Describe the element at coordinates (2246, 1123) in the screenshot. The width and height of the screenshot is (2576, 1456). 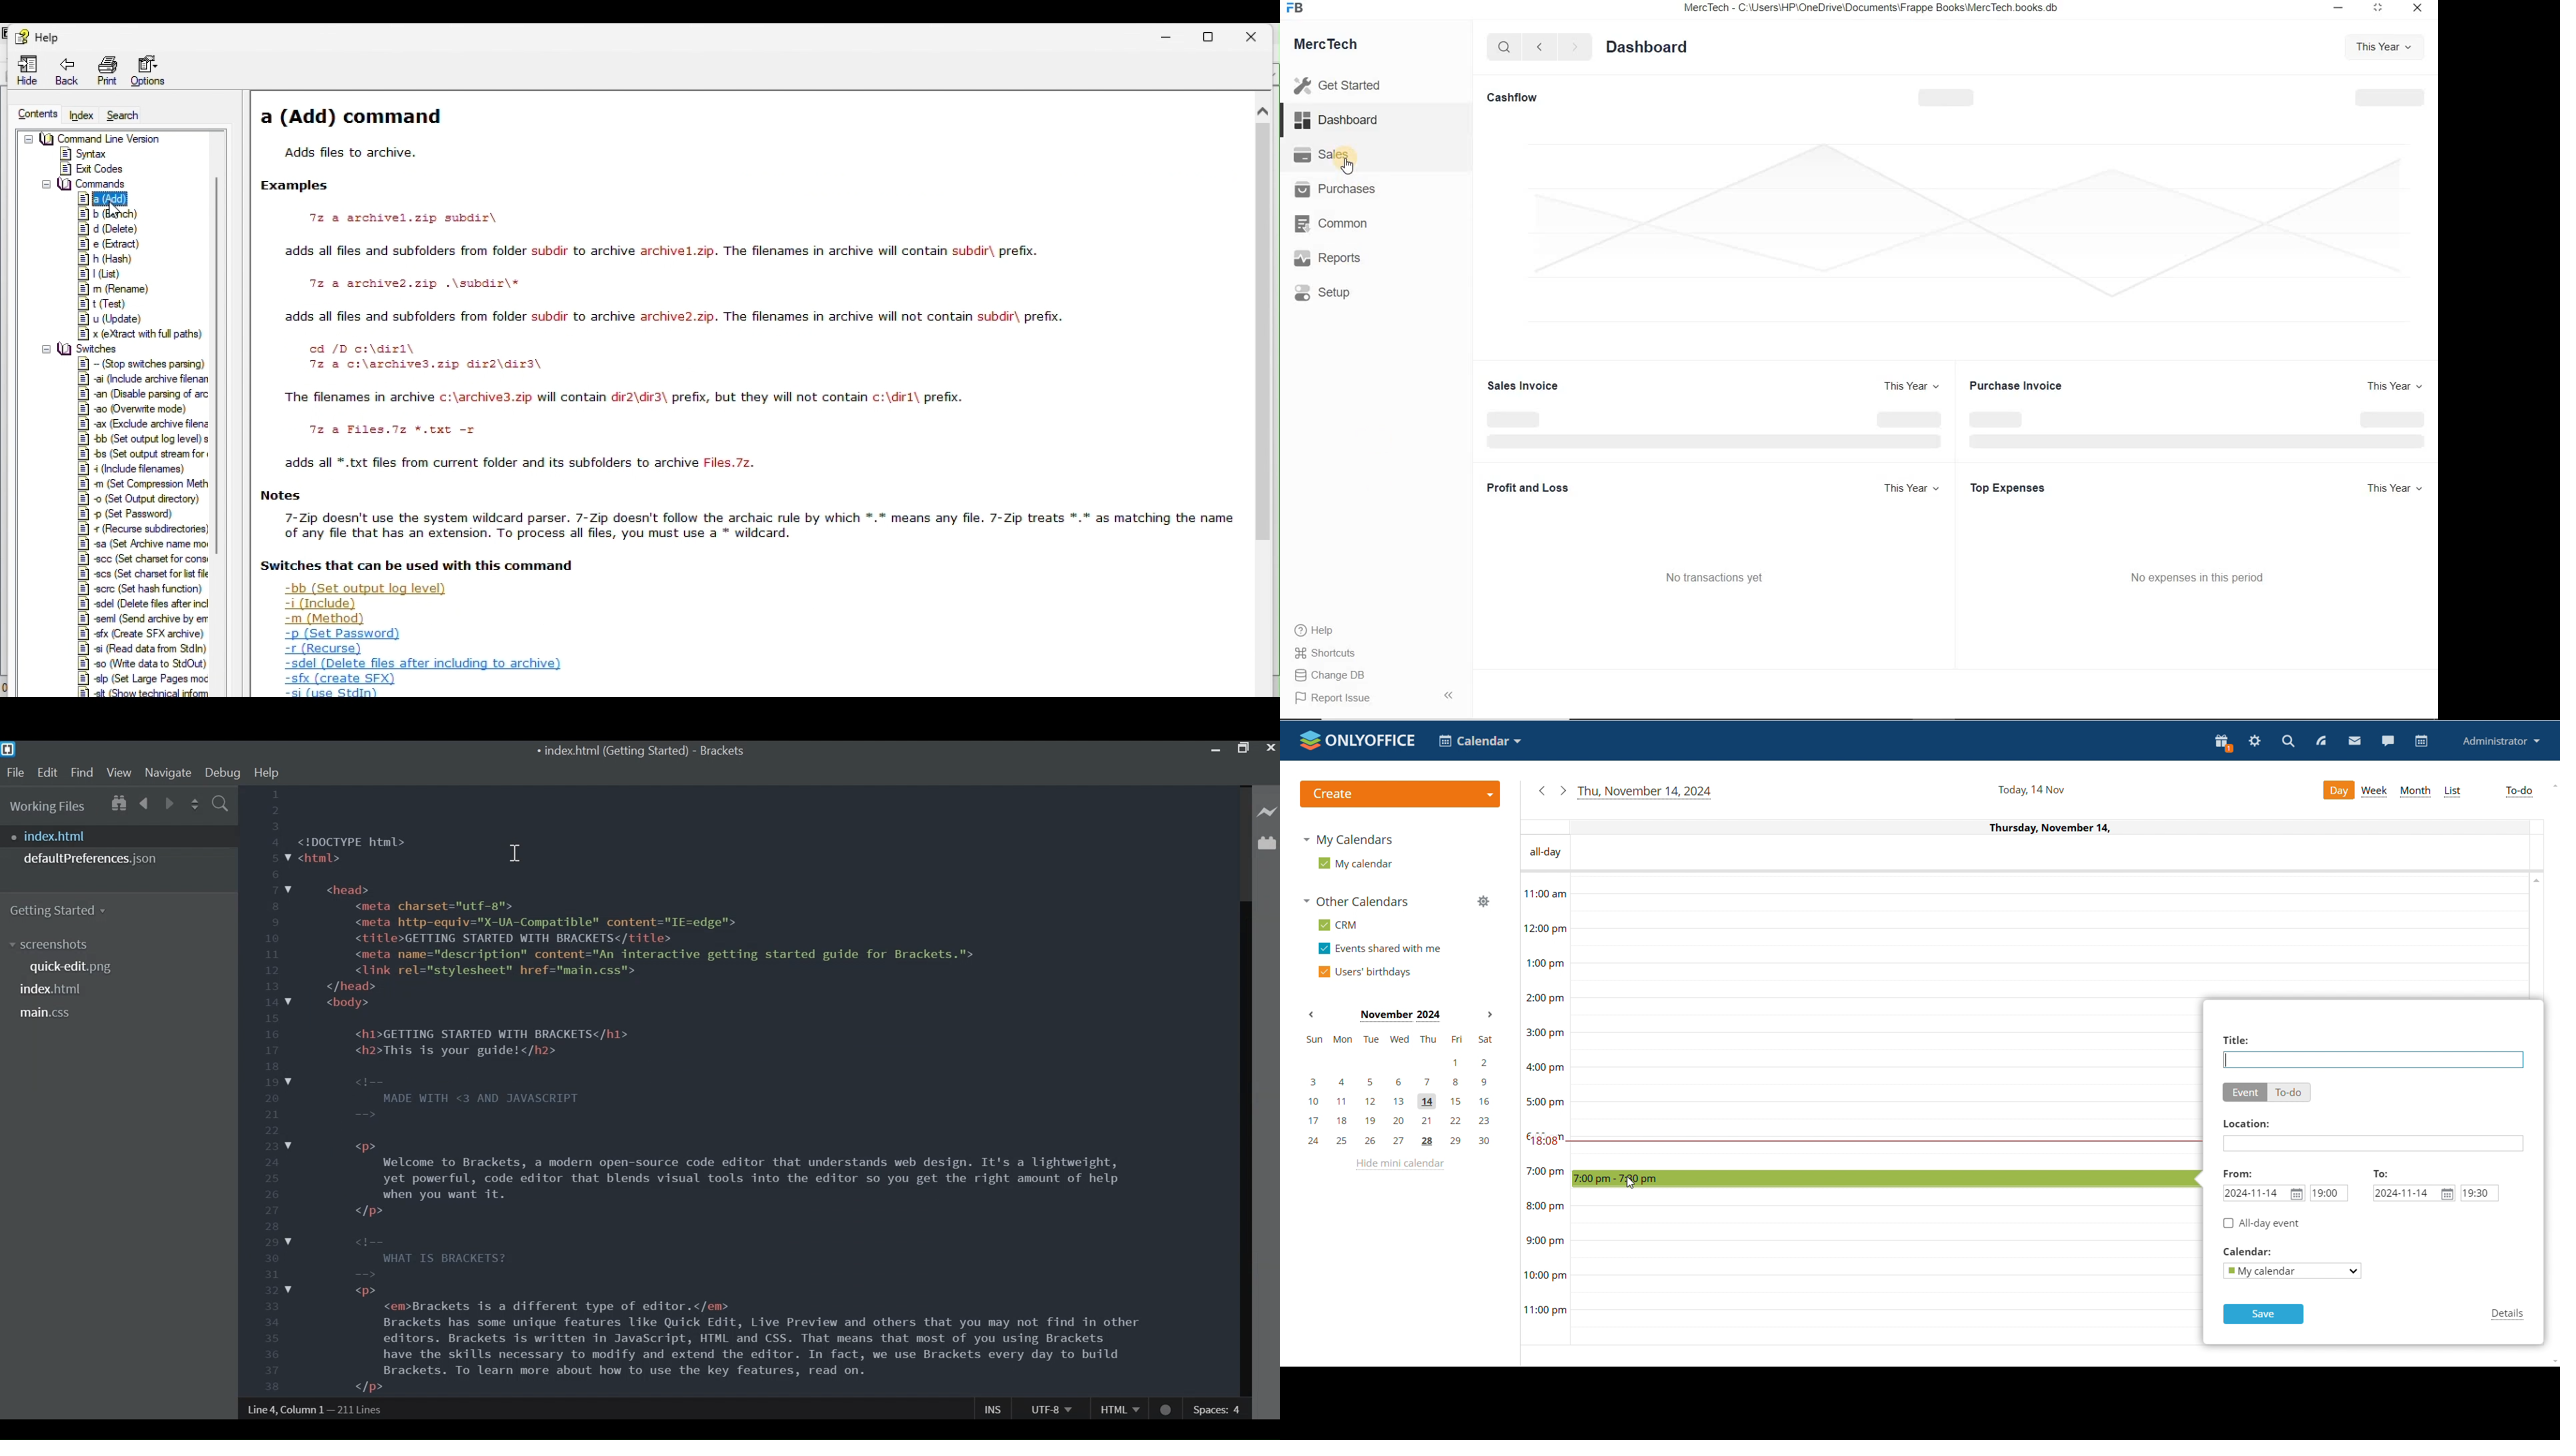
I see `Location` at that location.